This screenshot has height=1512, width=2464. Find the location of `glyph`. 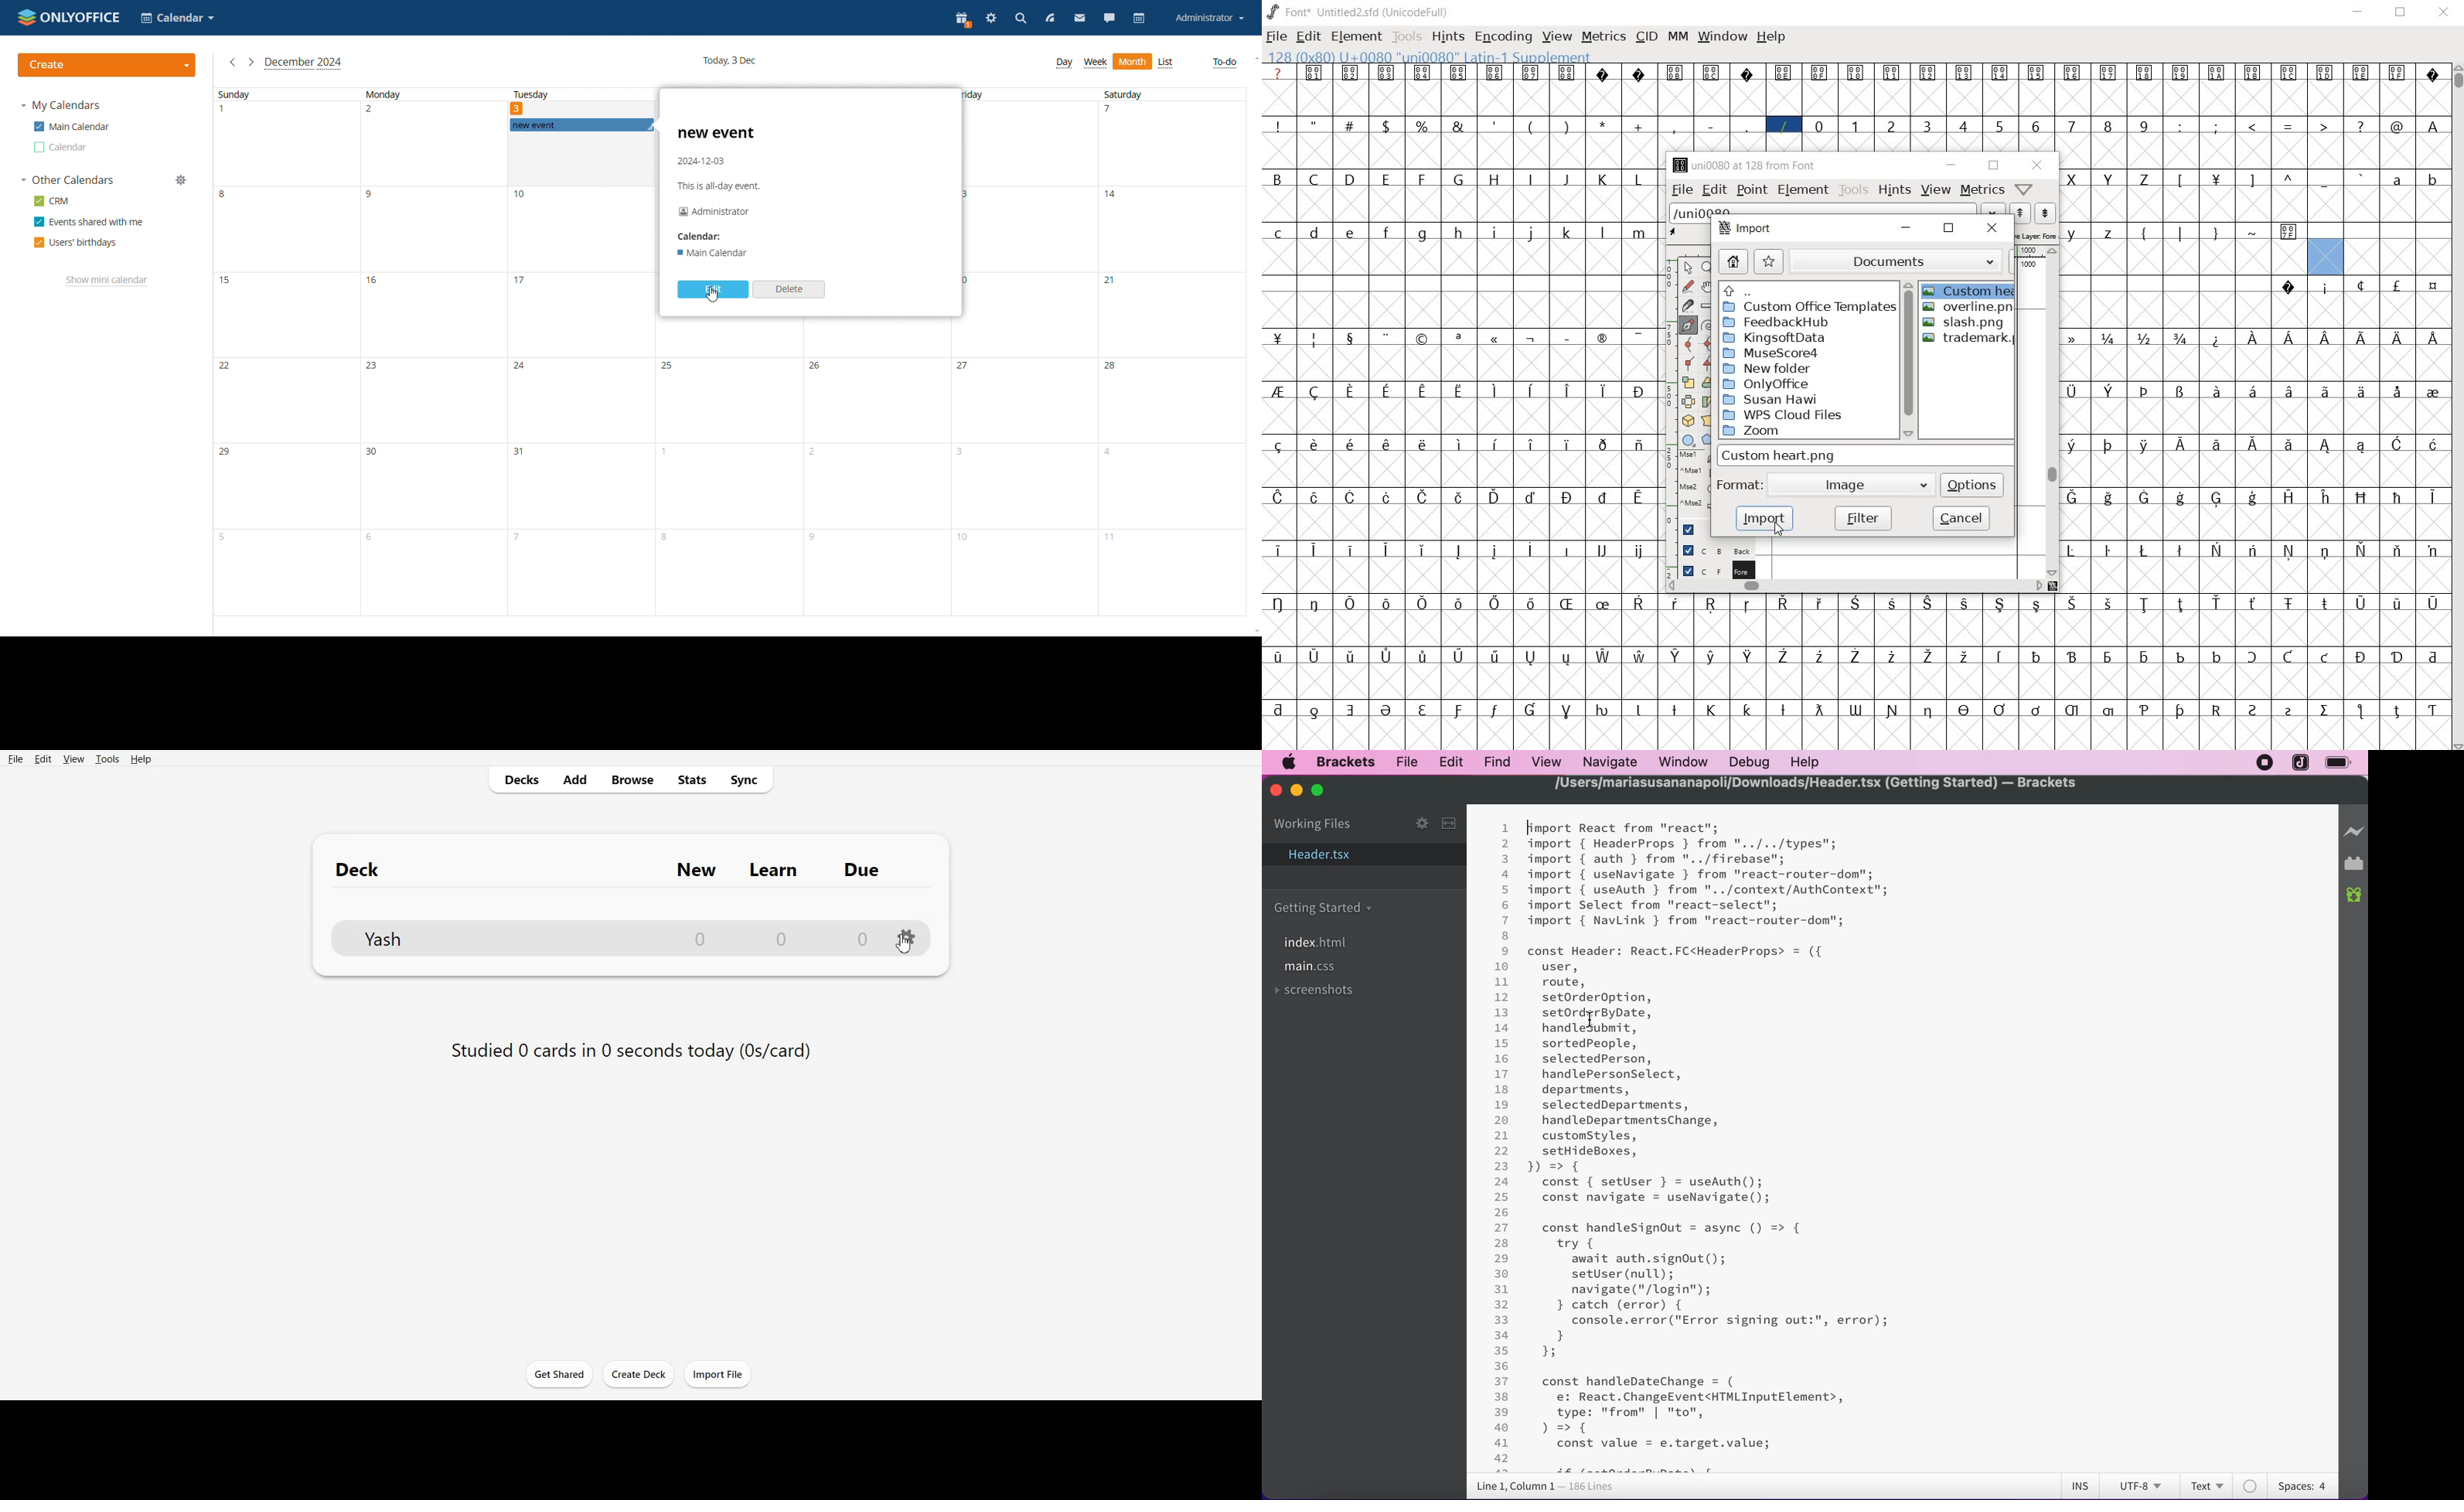

glyph is located at coordinates (2251, 656).